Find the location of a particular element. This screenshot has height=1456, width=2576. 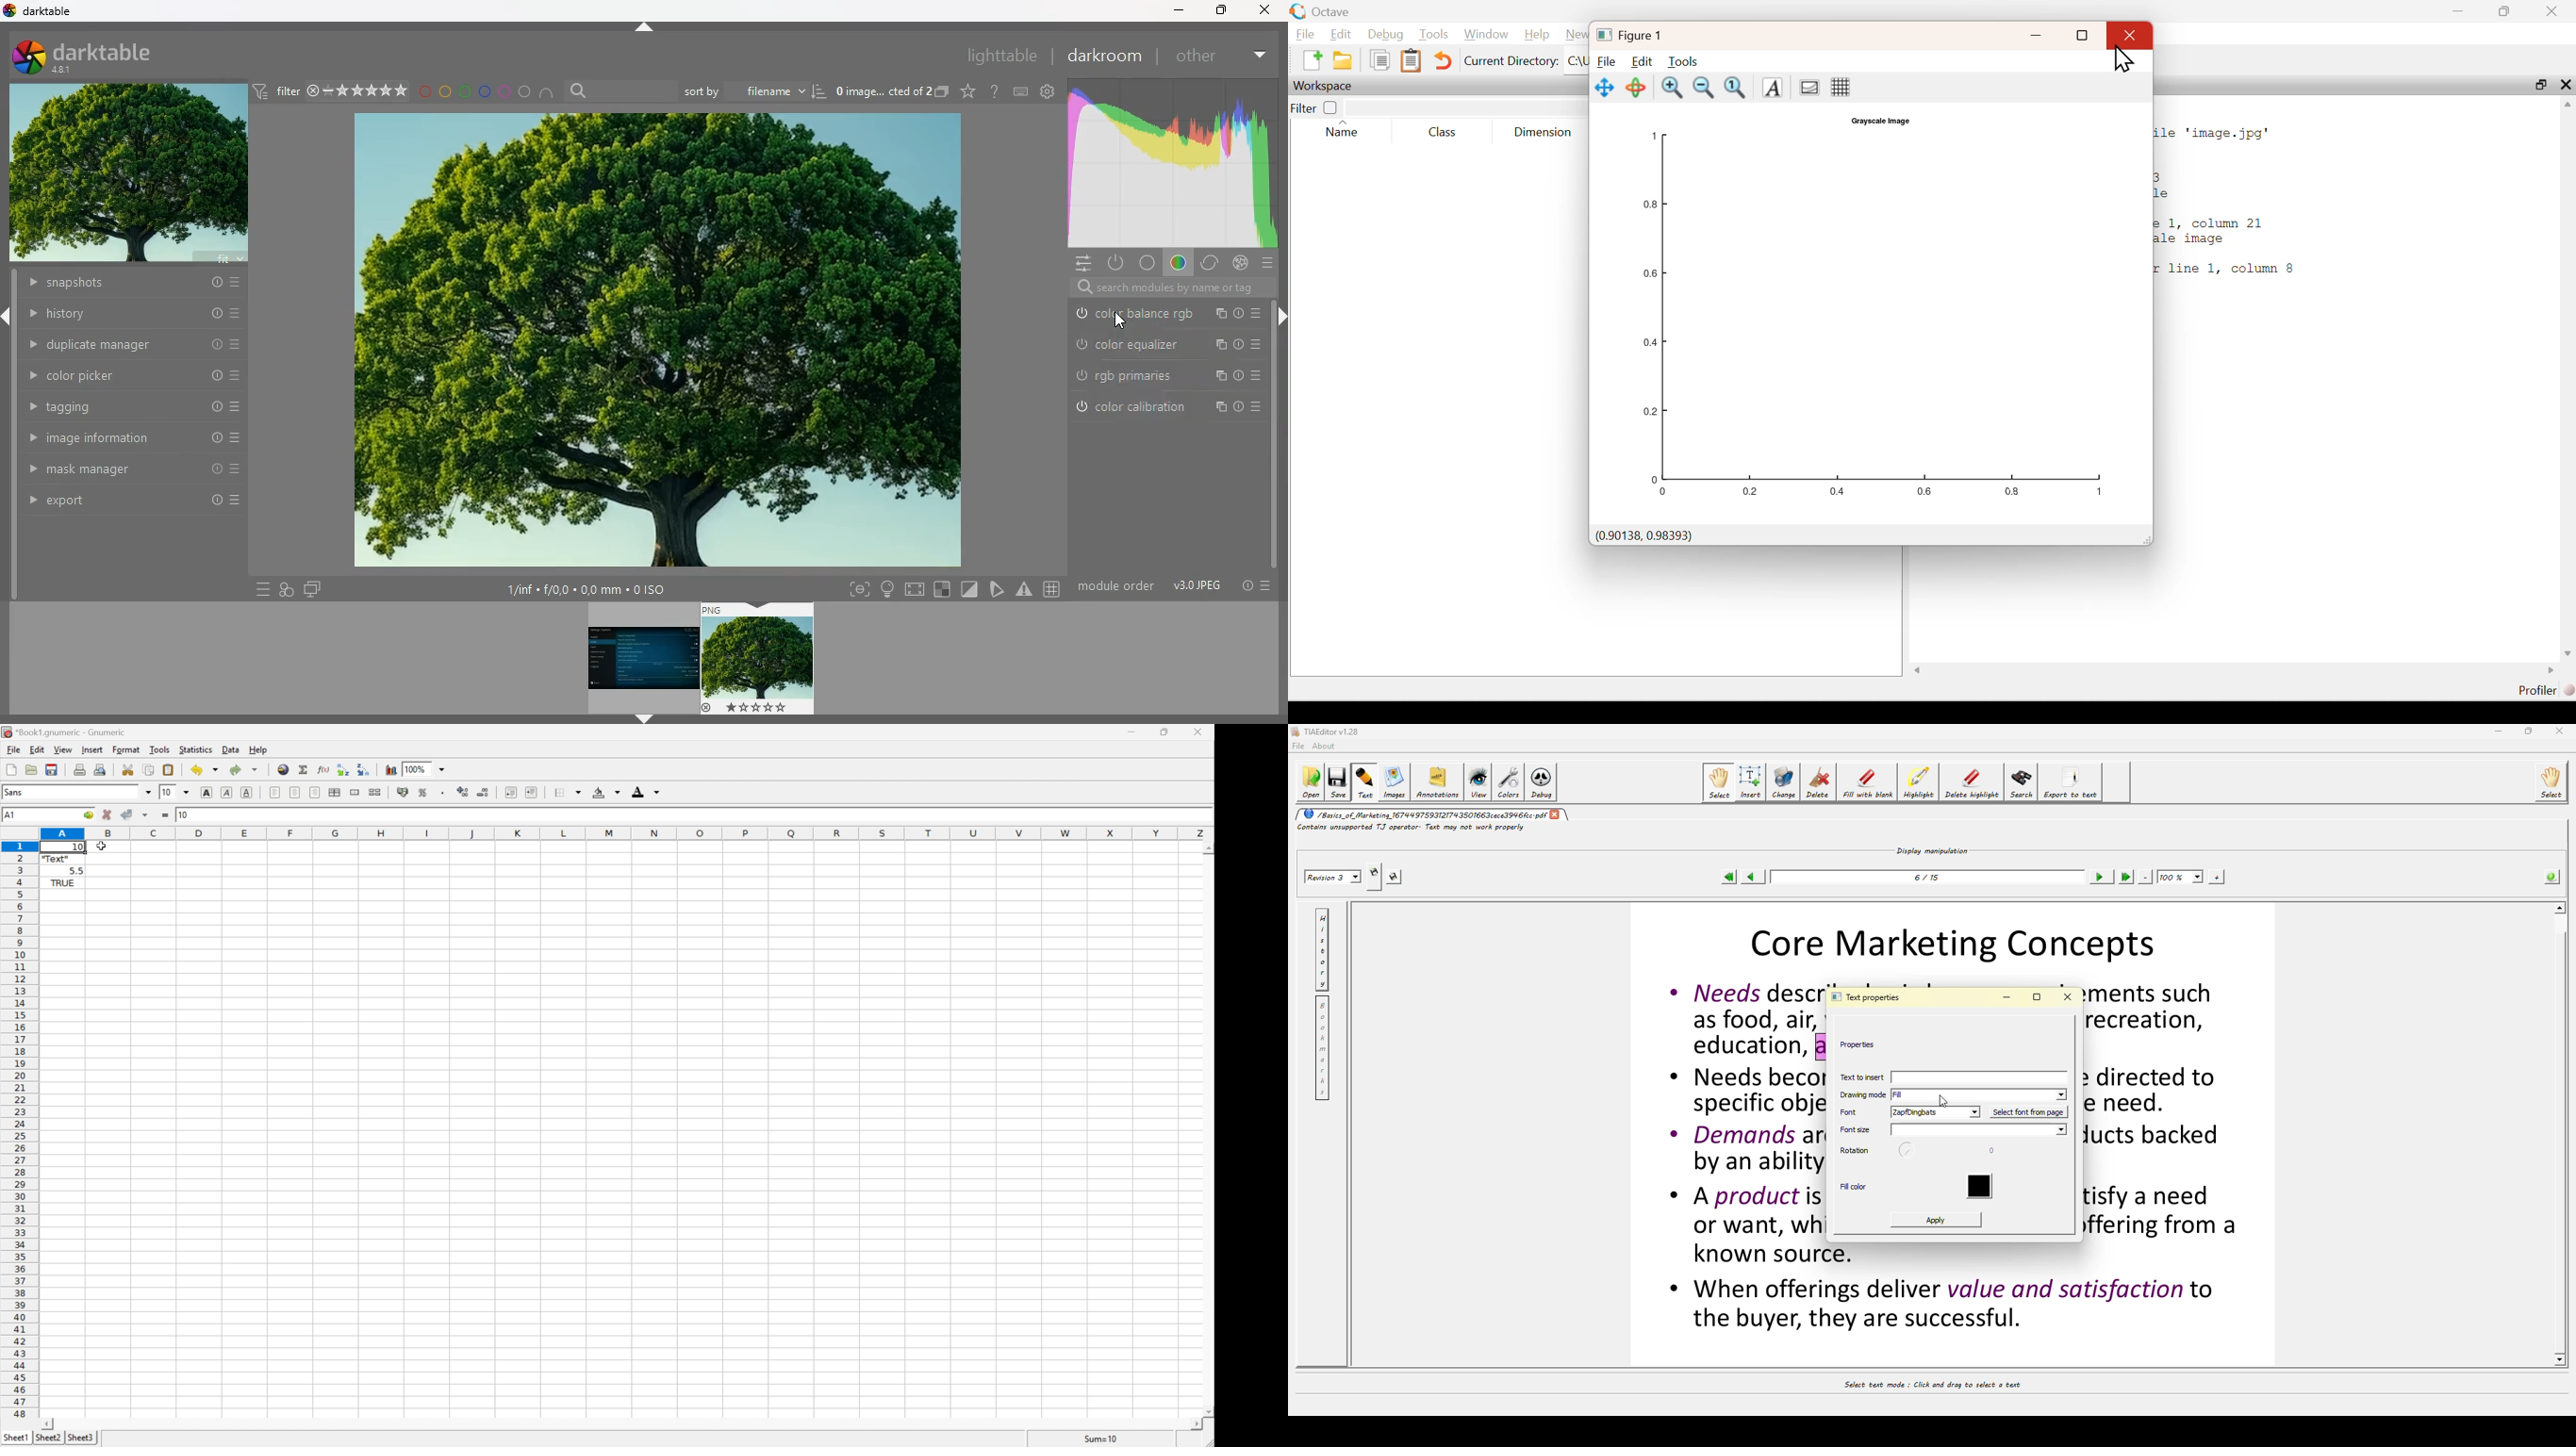

Cursor is located at coordinates (2127, 60).